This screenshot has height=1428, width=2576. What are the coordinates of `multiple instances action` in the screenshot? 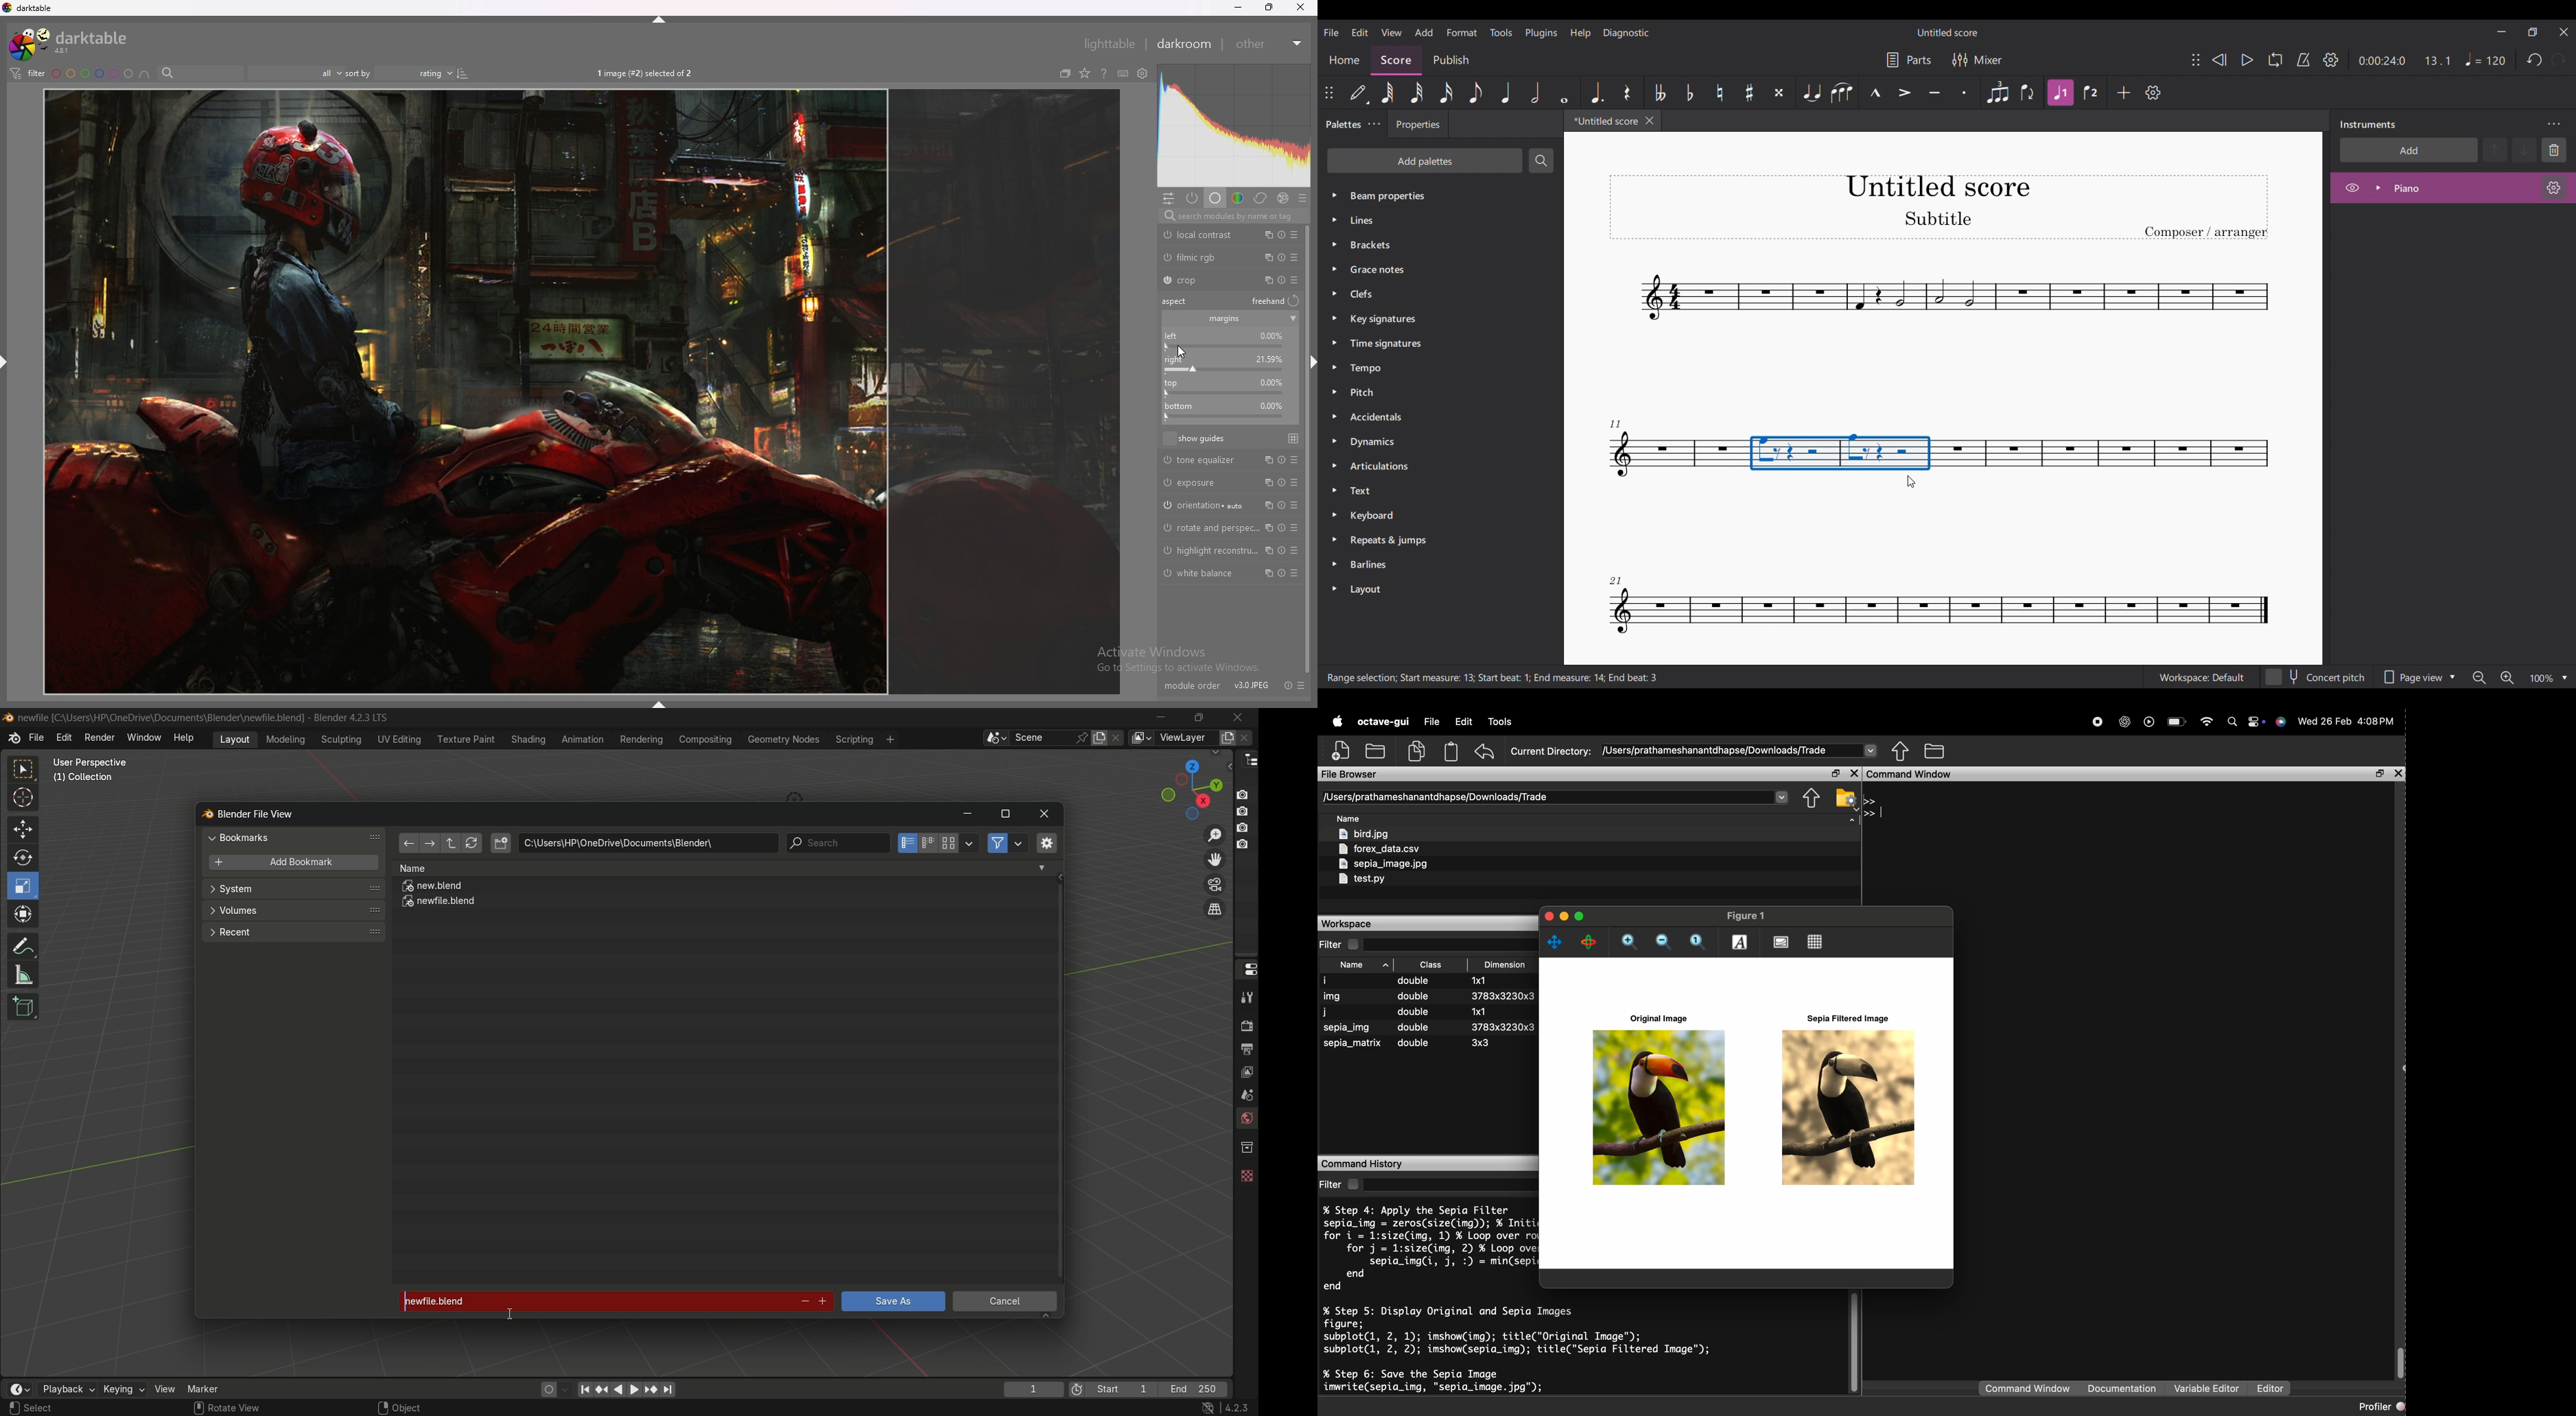 It's located at (1267, 528).